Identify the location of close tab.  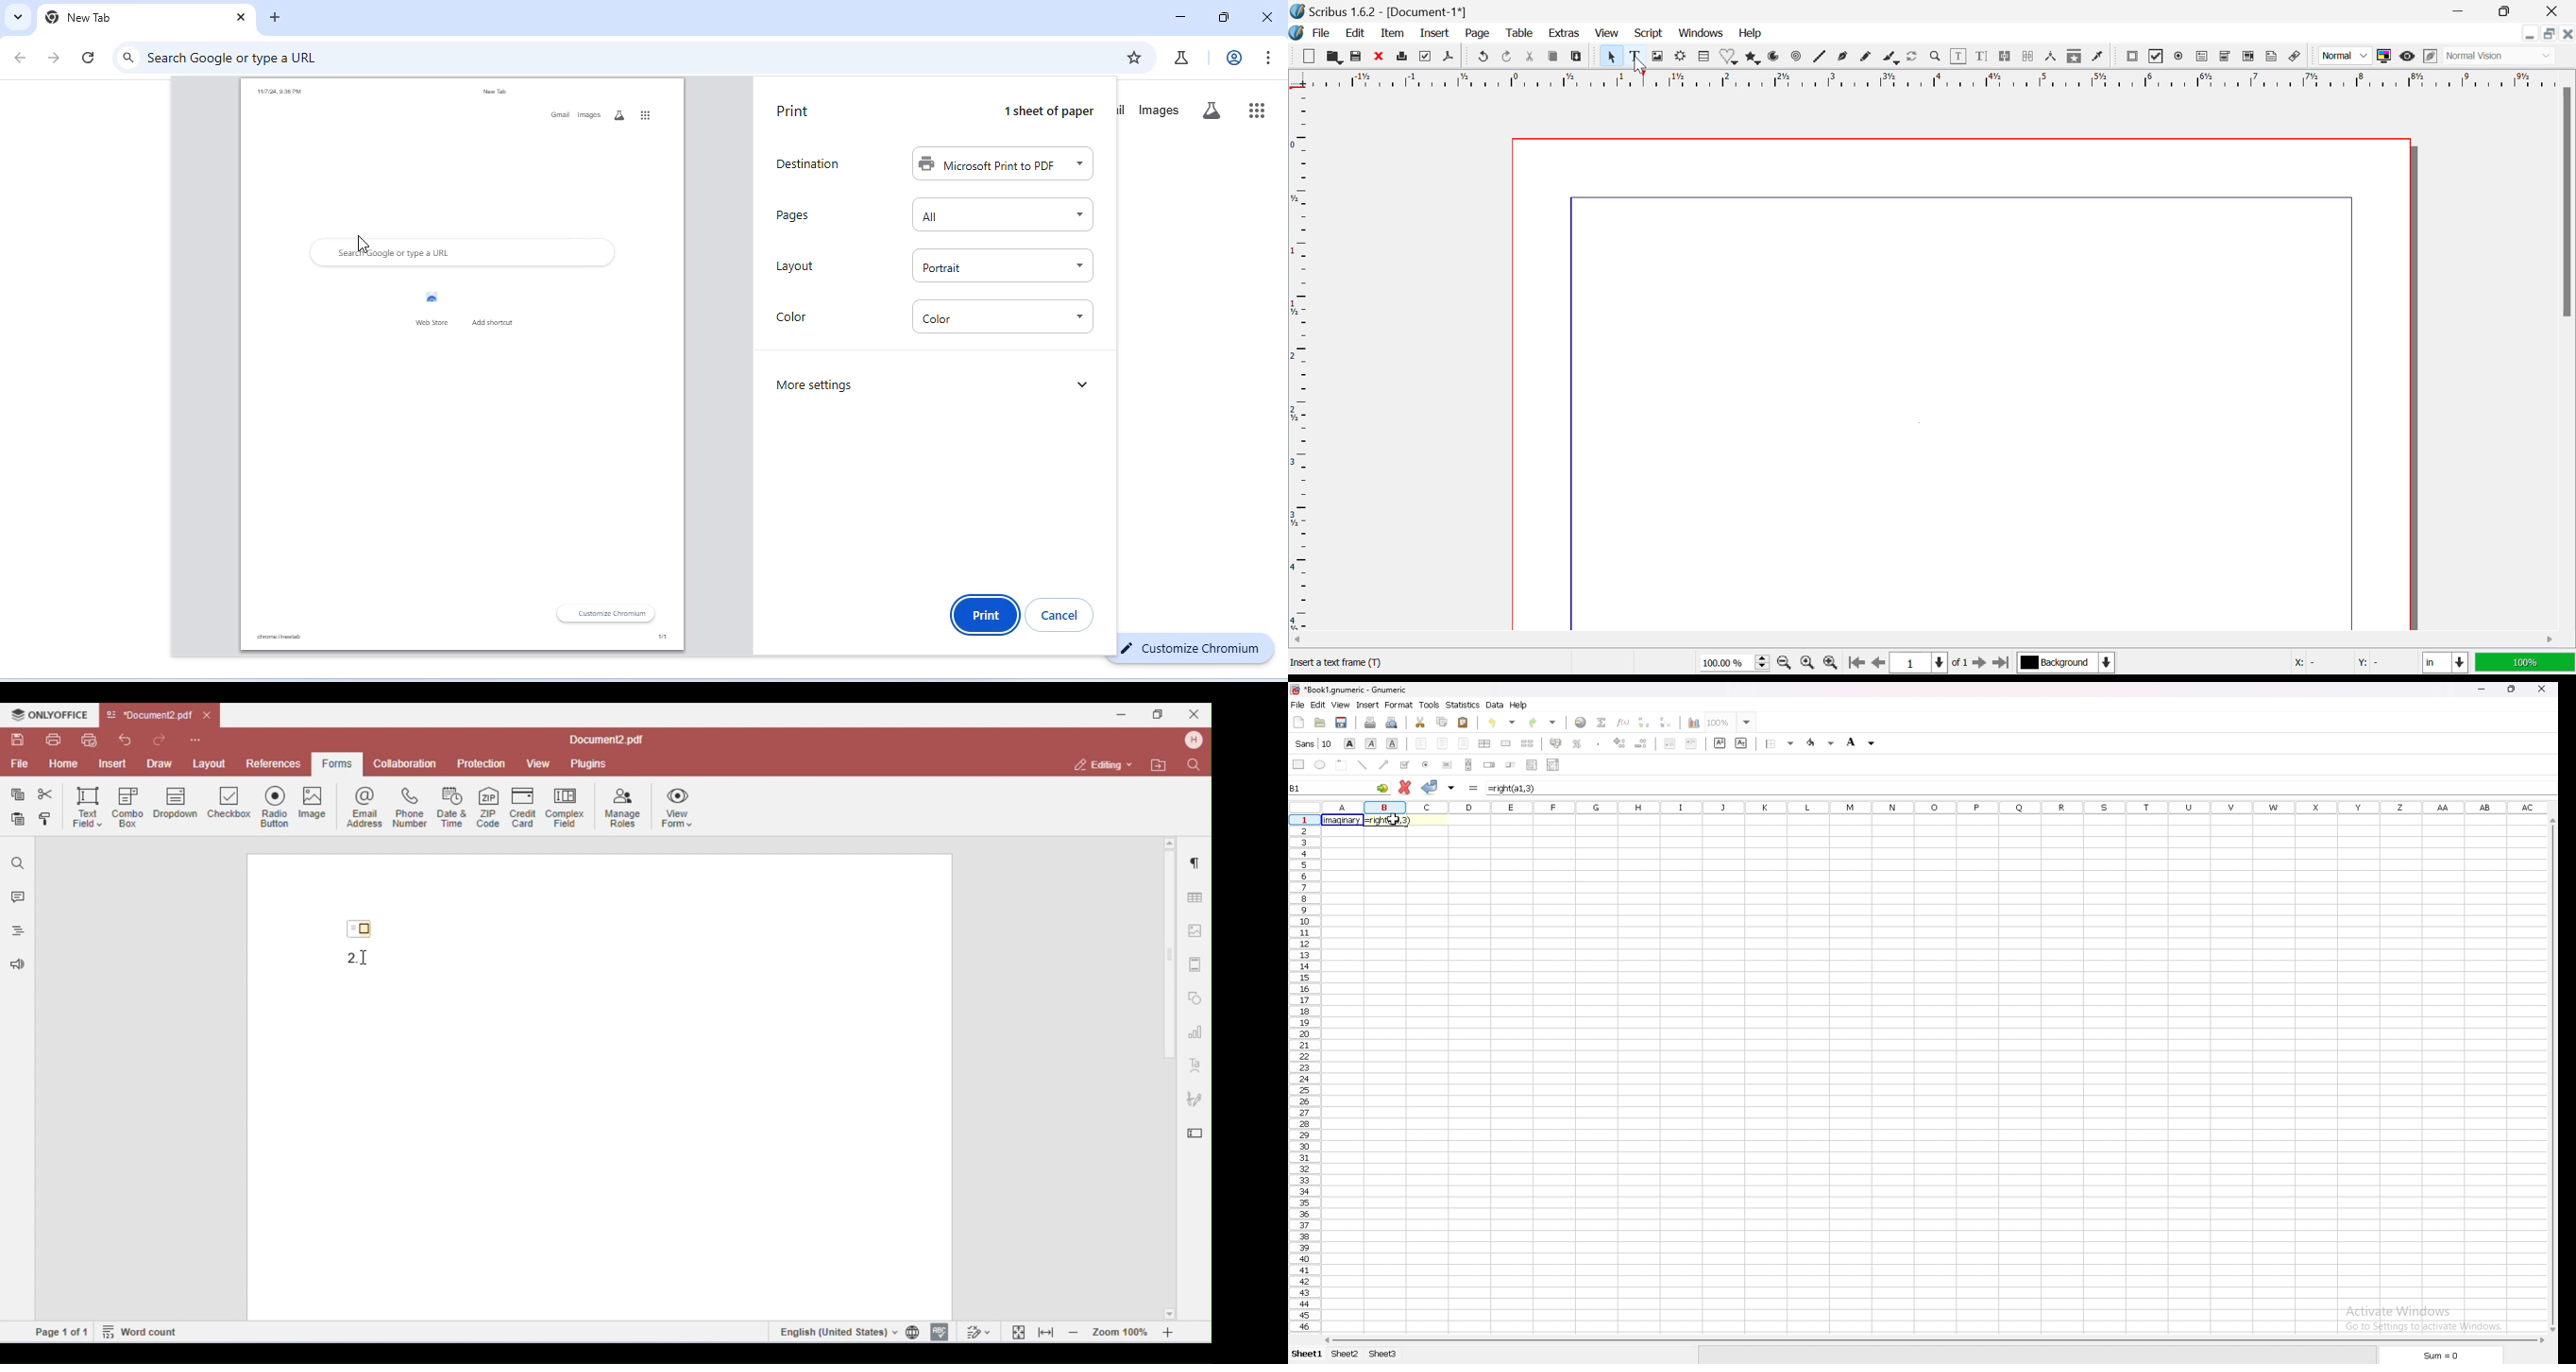
(242, 18).